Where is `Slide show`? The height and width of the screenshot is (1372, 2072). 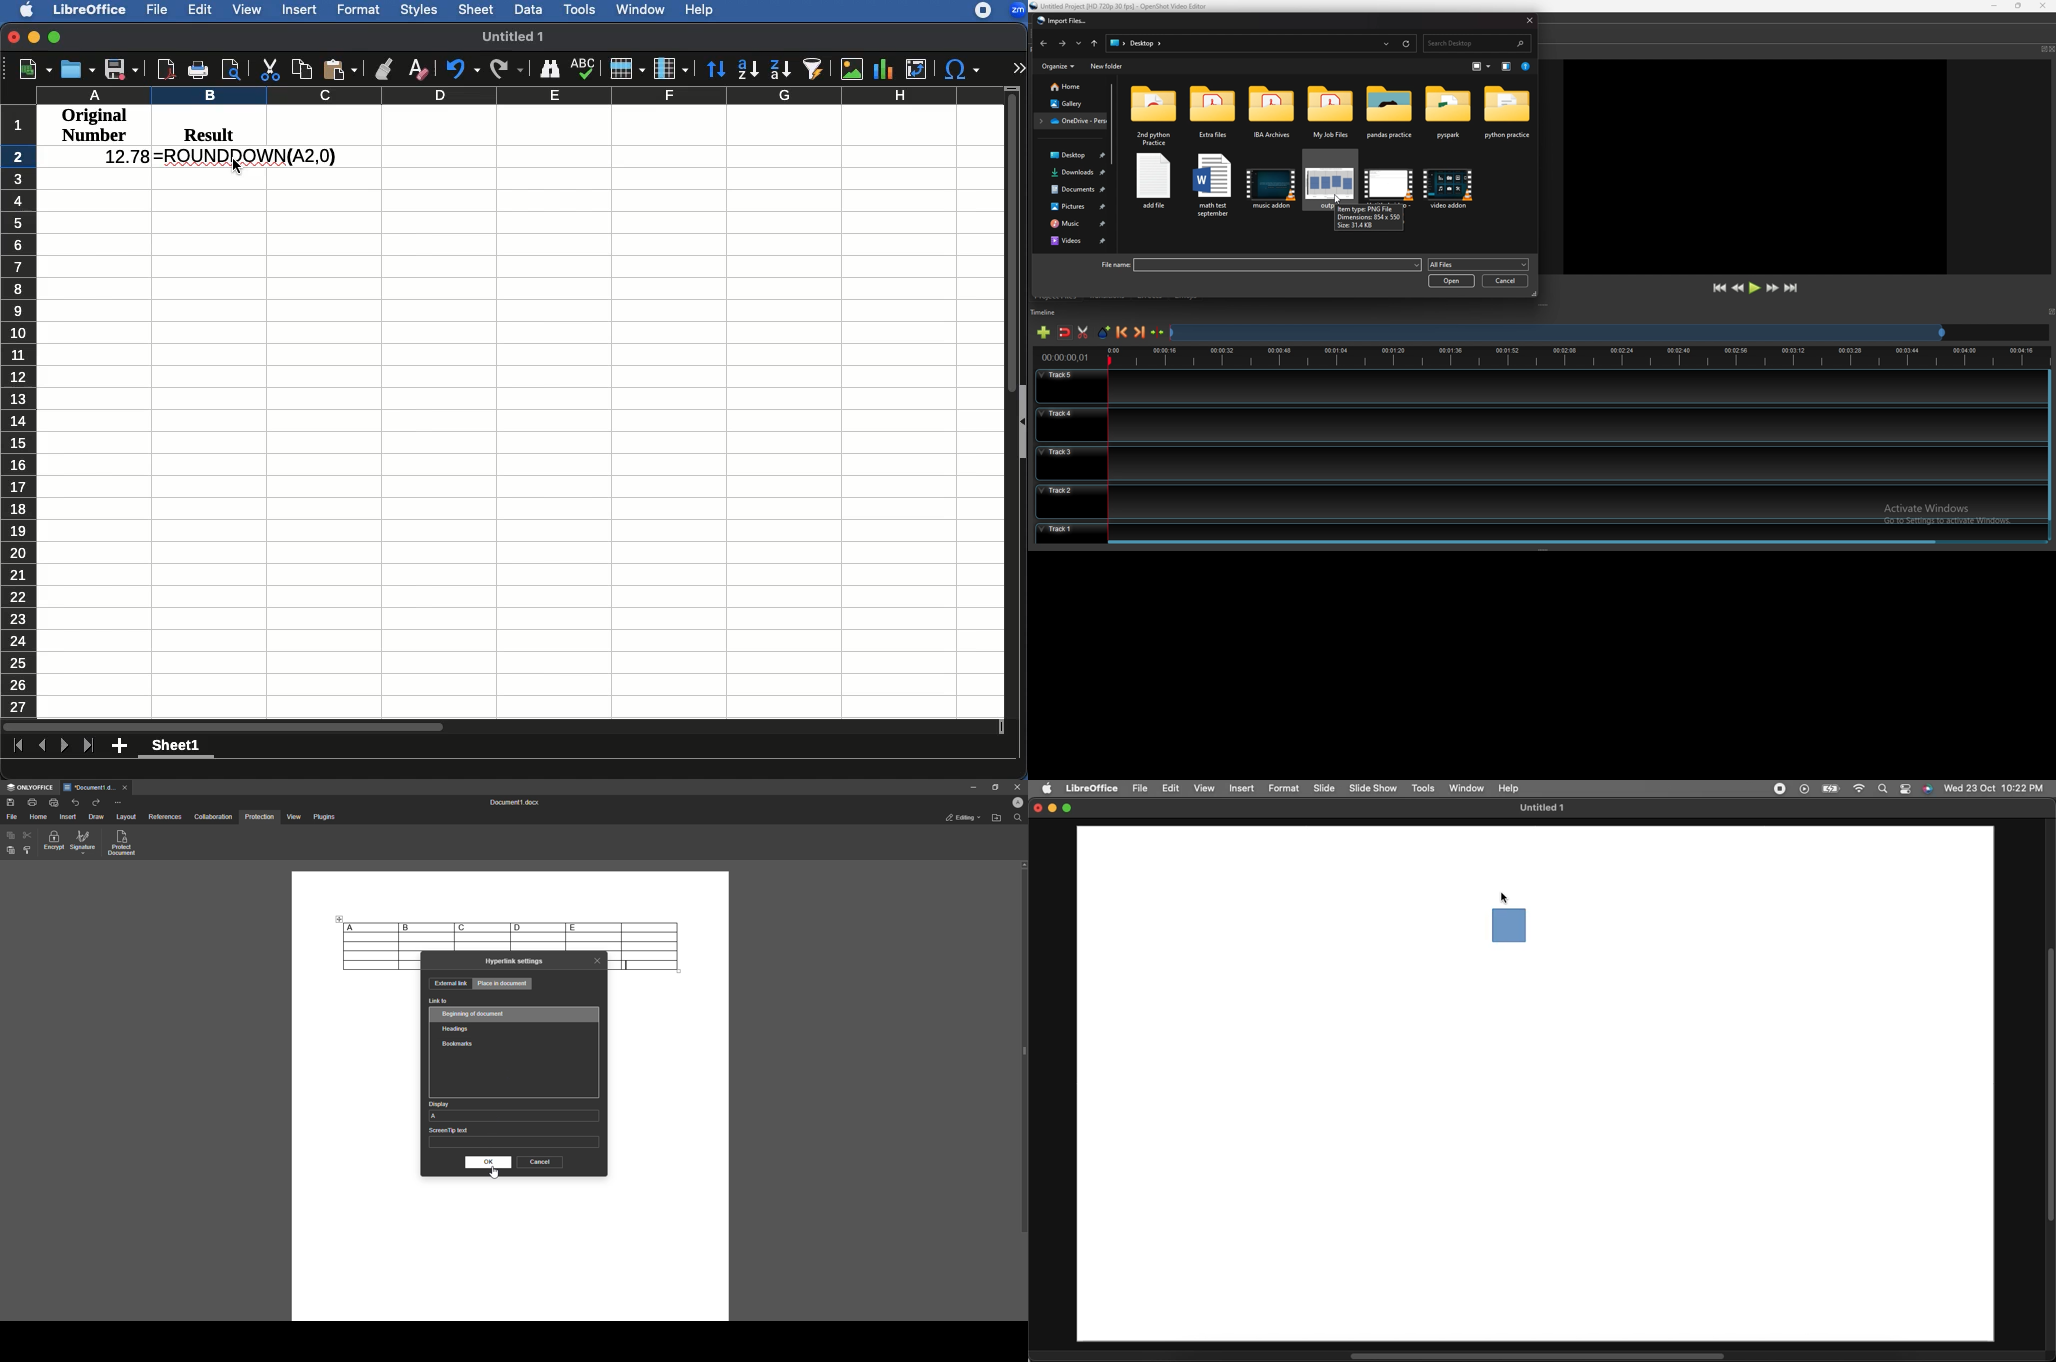
Slide show is located at coordinates (1373, 788).